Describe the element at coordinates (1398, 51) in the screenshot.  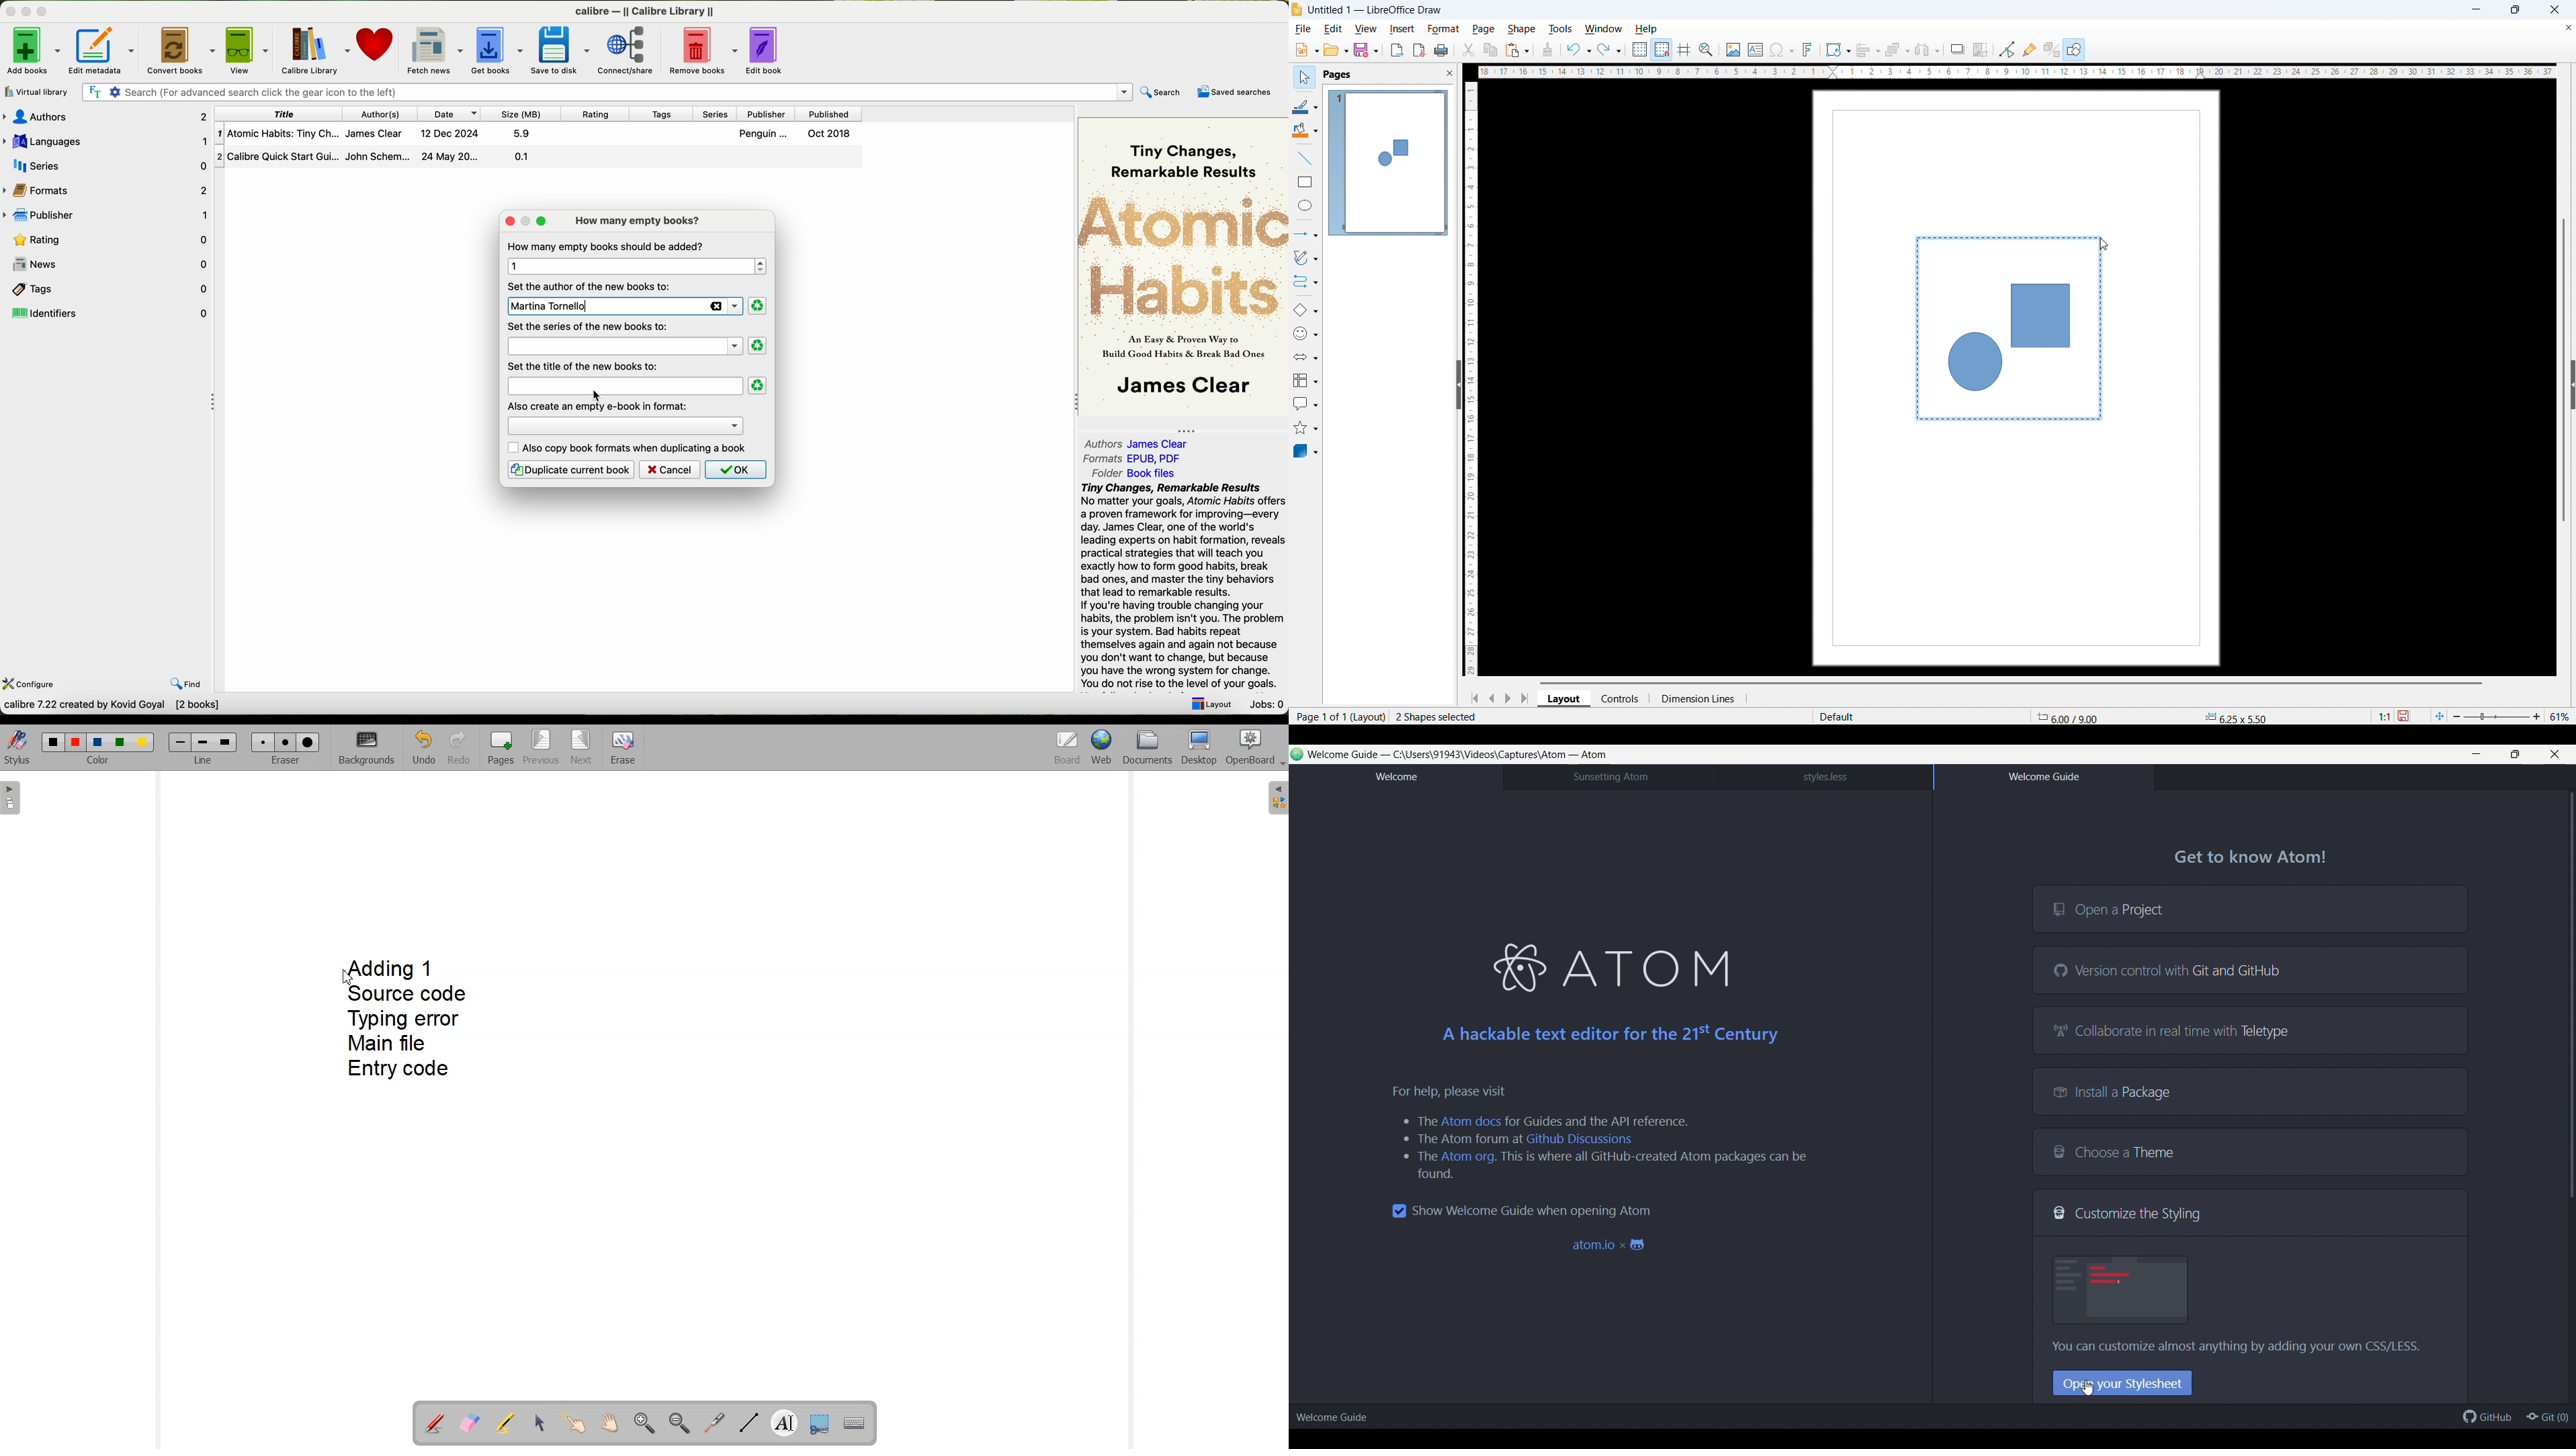
I see `export` at that location.